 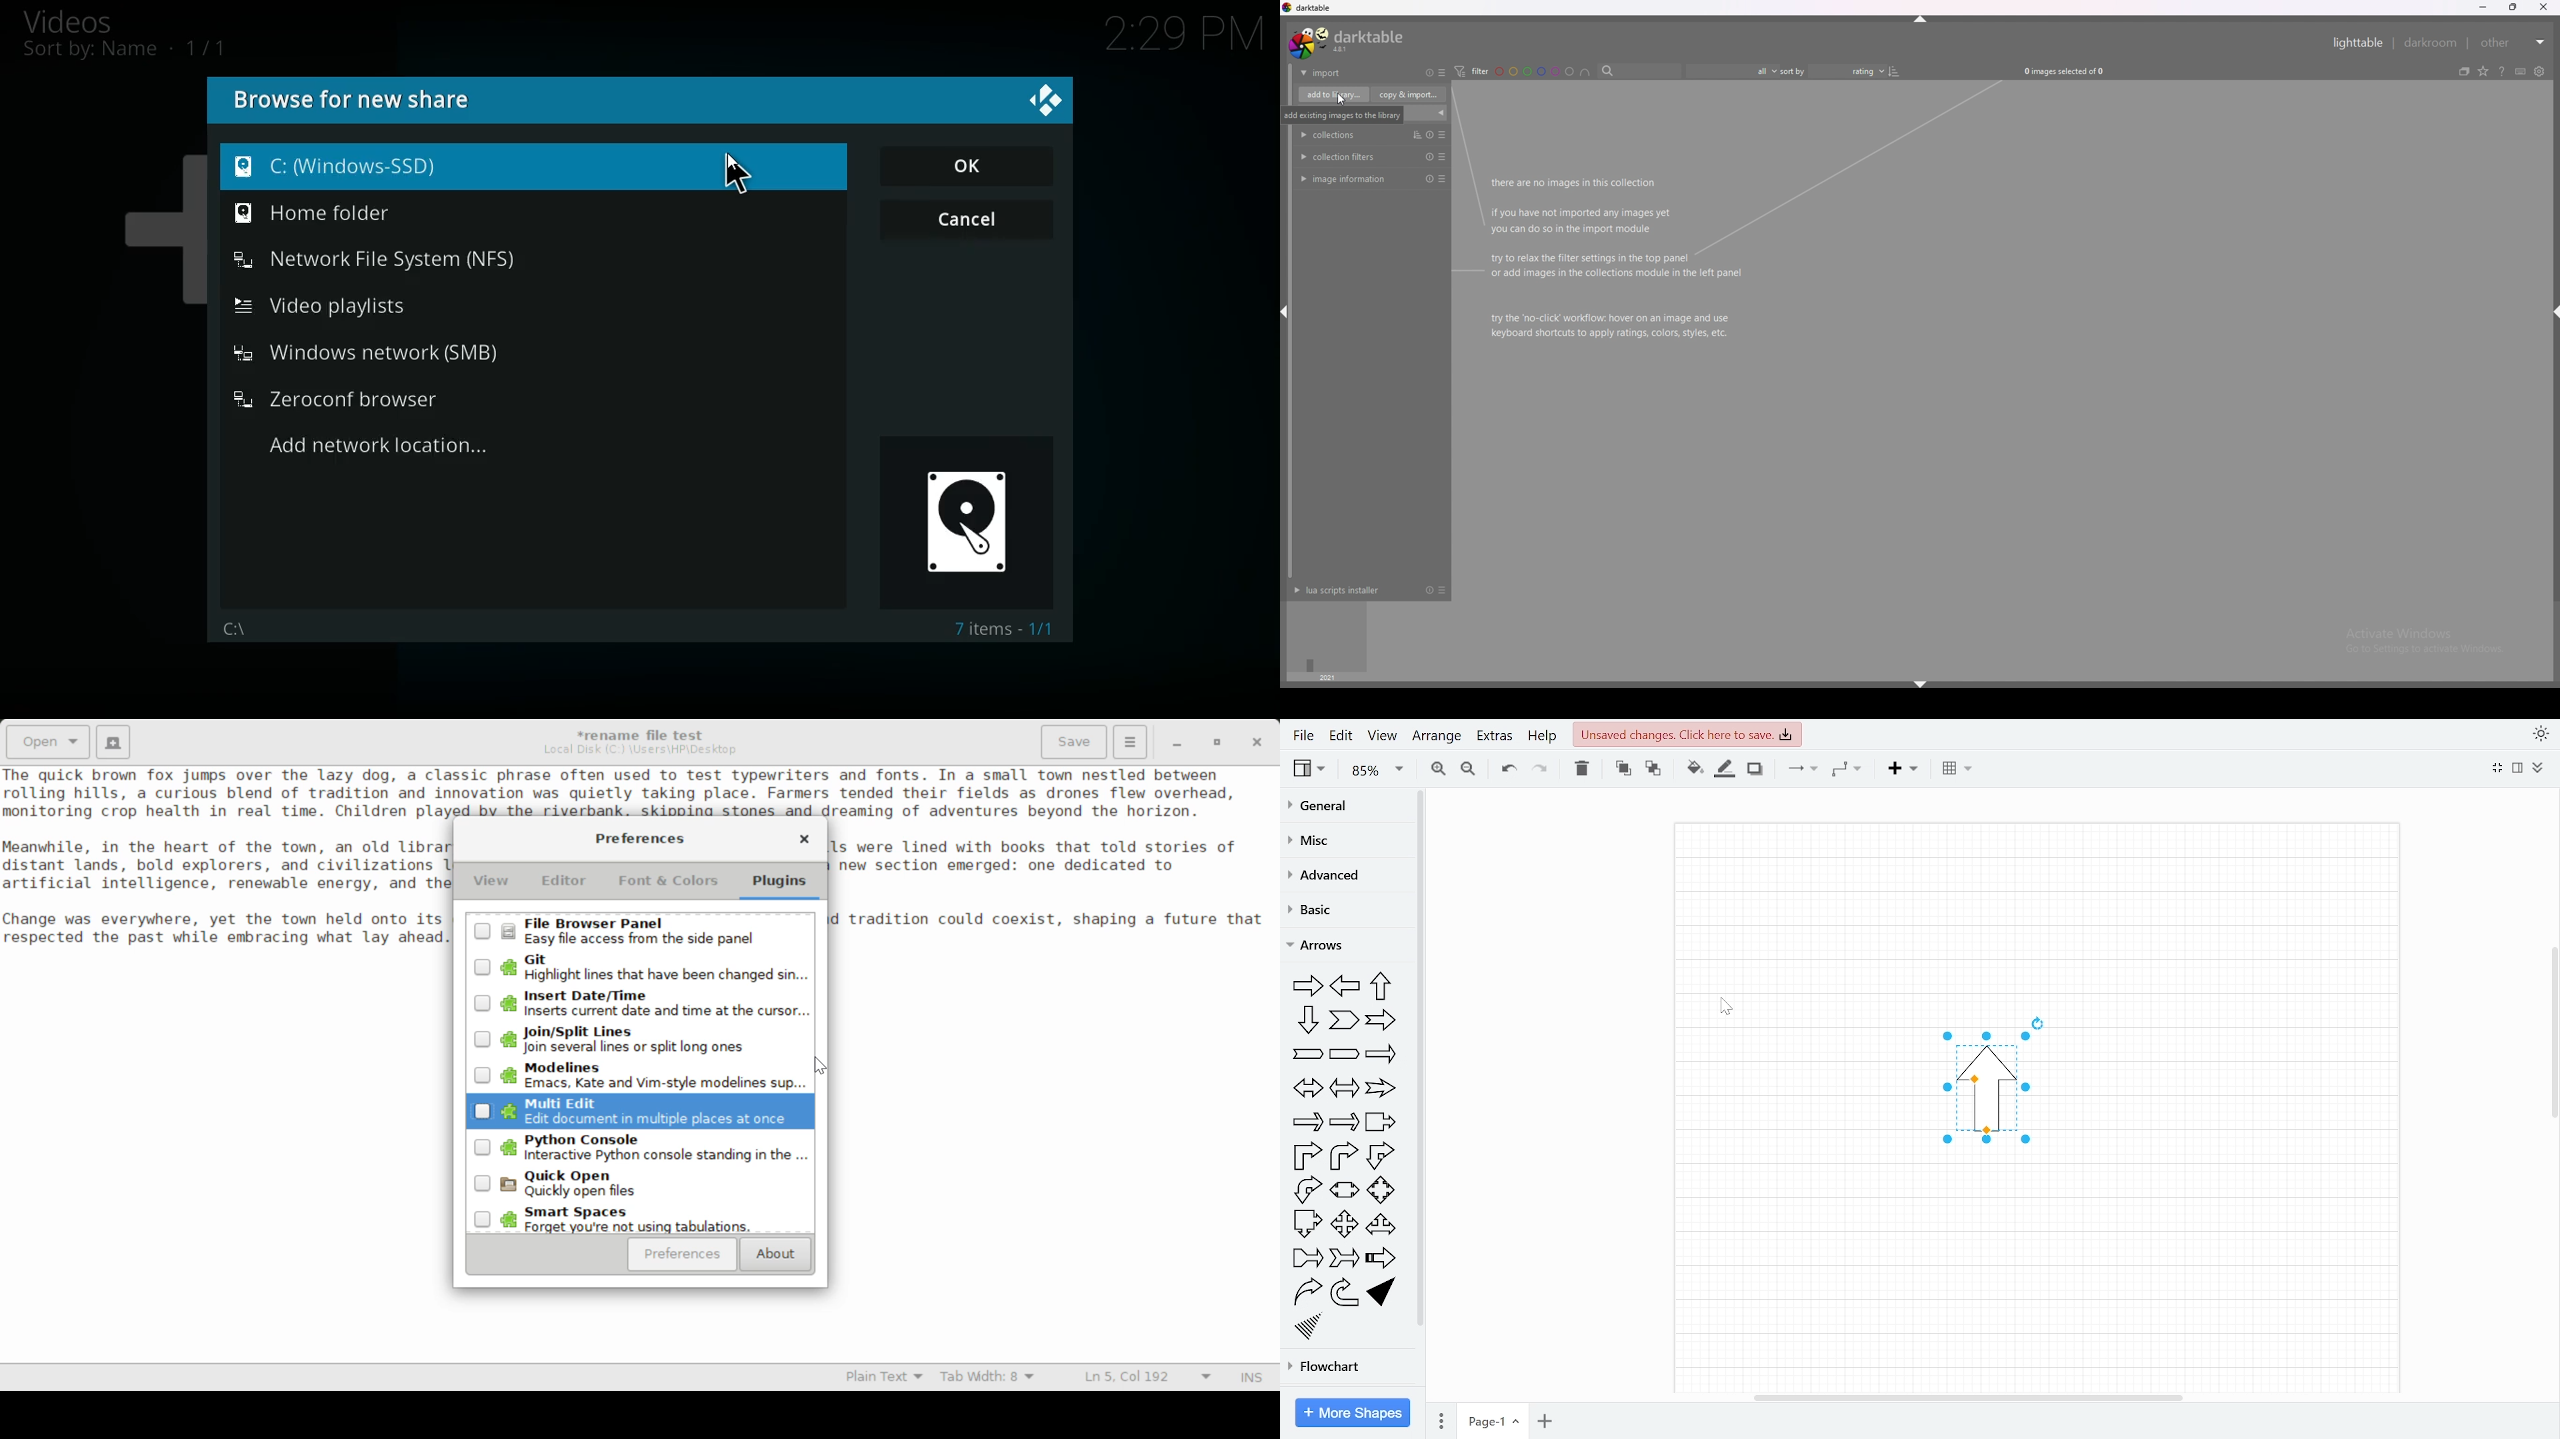 I want to click on Basic, so click(x=1323, y=909).